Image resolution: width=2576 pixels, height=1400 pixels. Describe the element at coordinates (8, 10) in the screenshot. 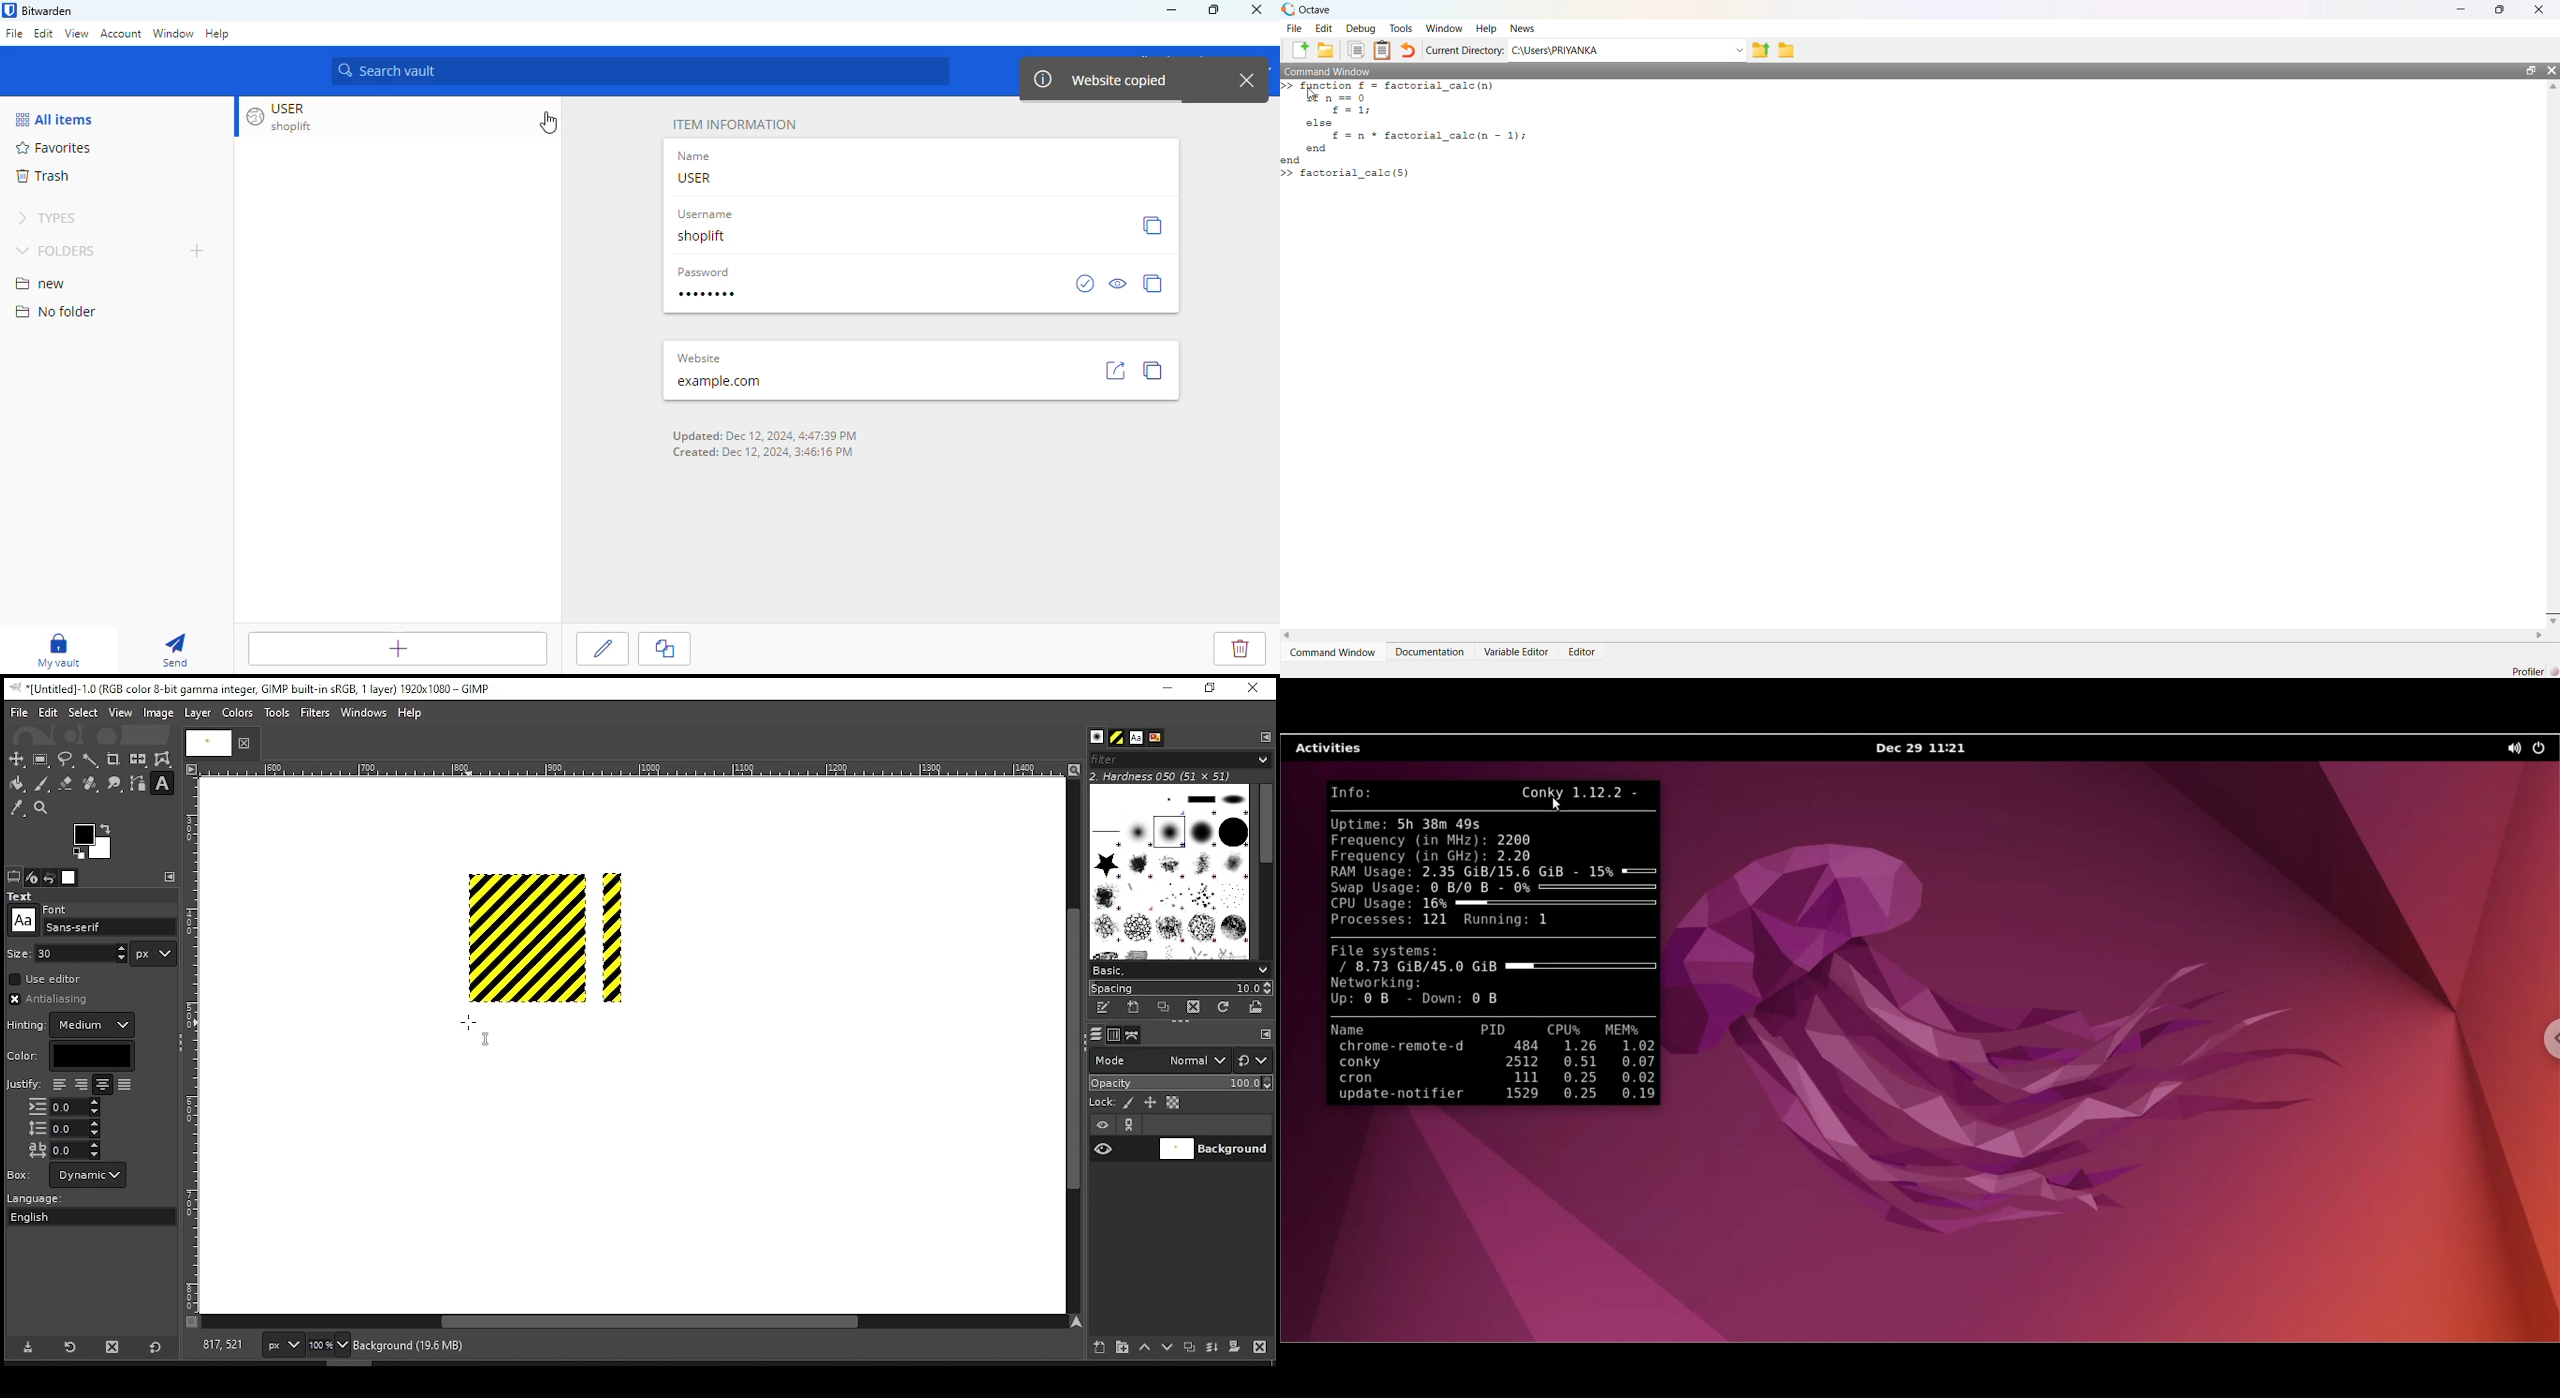

I see `logo` at that location.